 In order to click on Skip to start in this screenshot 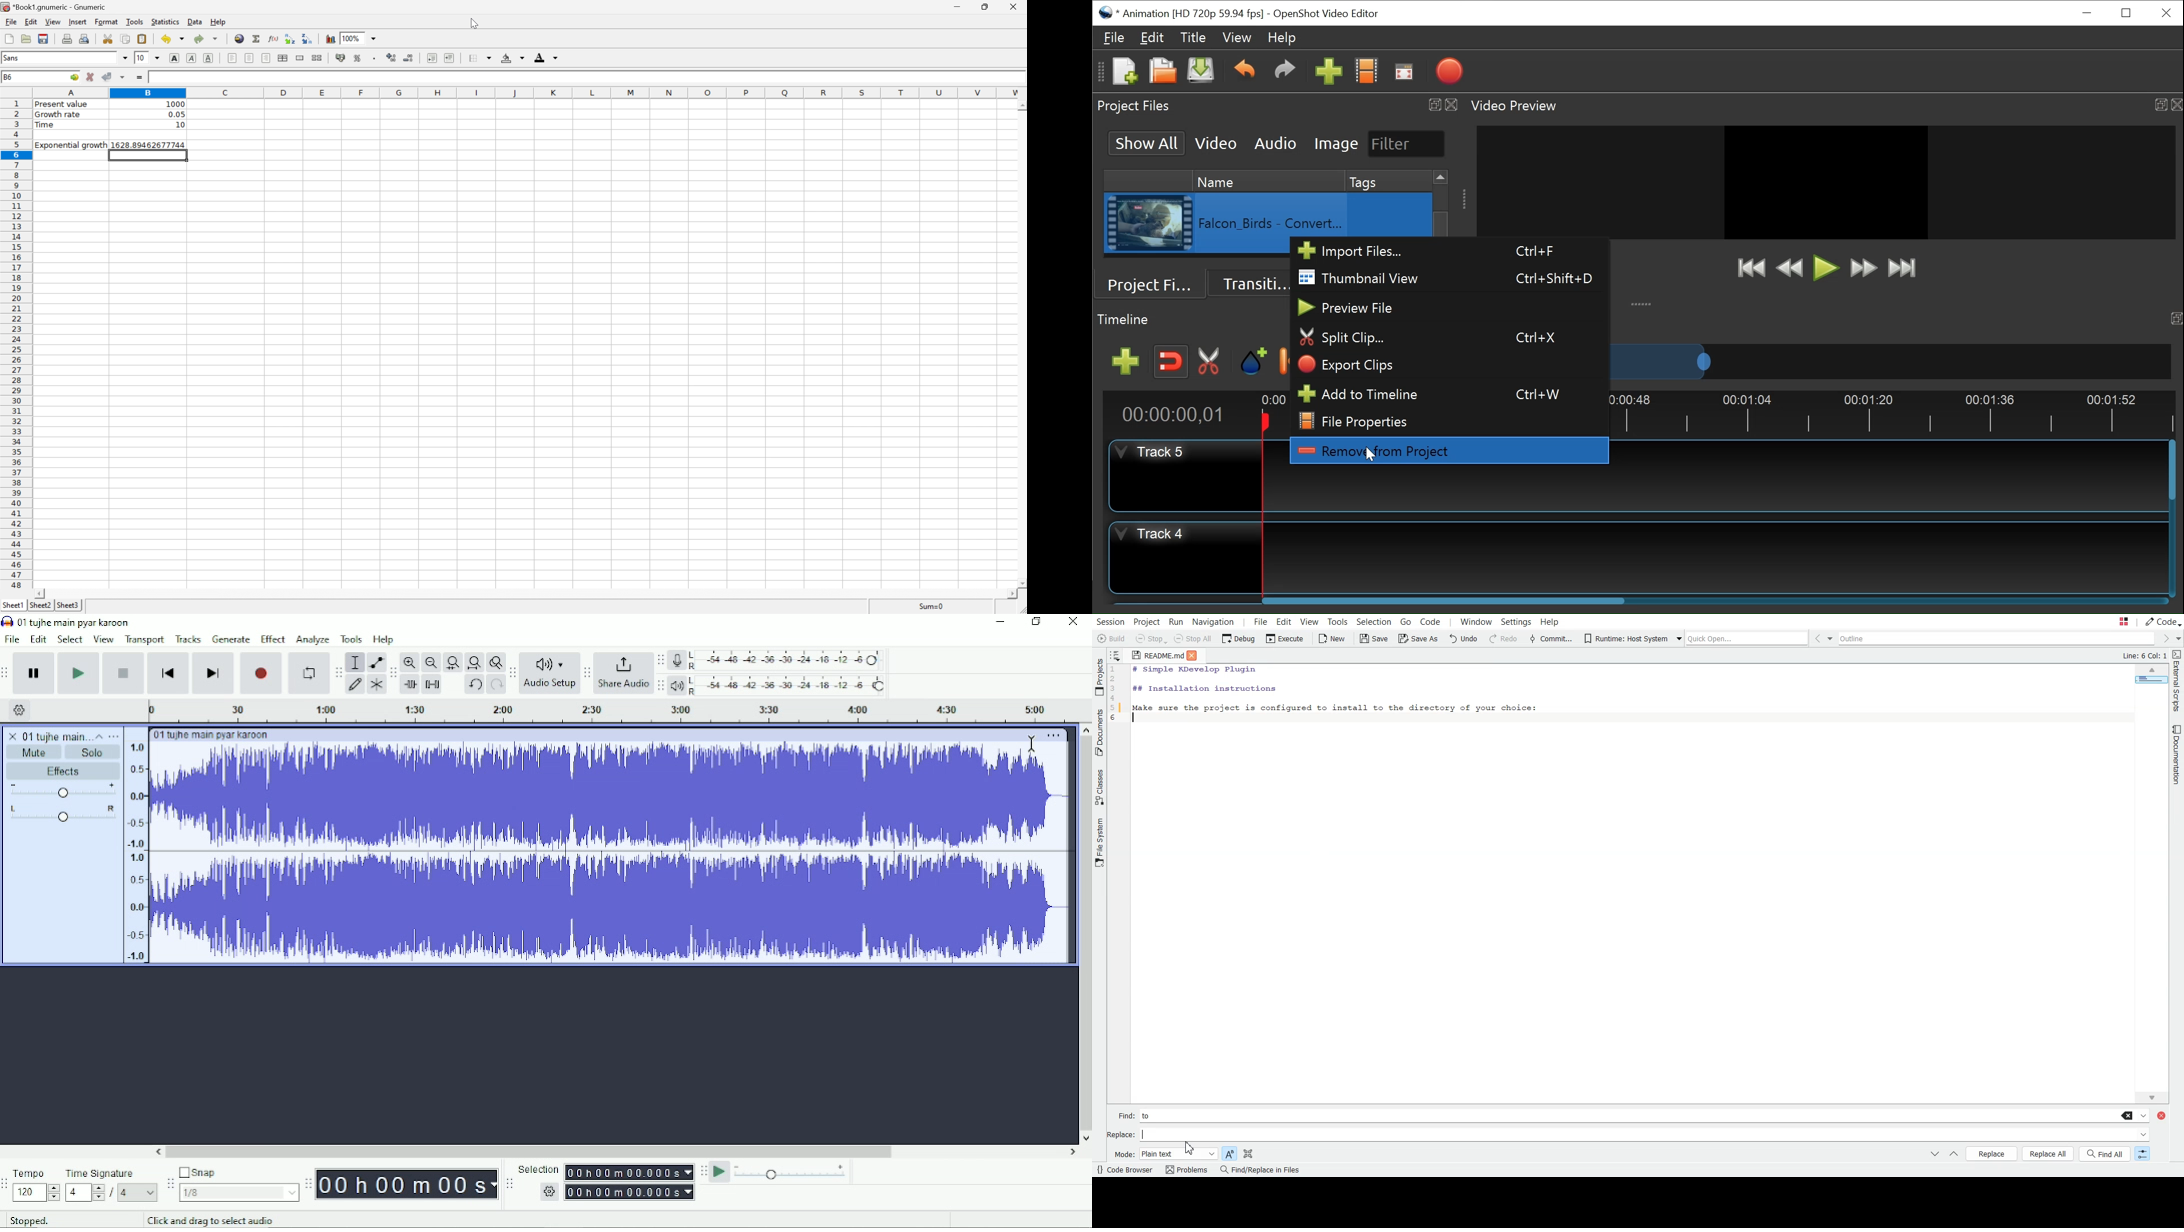, I will do `click(168, 674)`.